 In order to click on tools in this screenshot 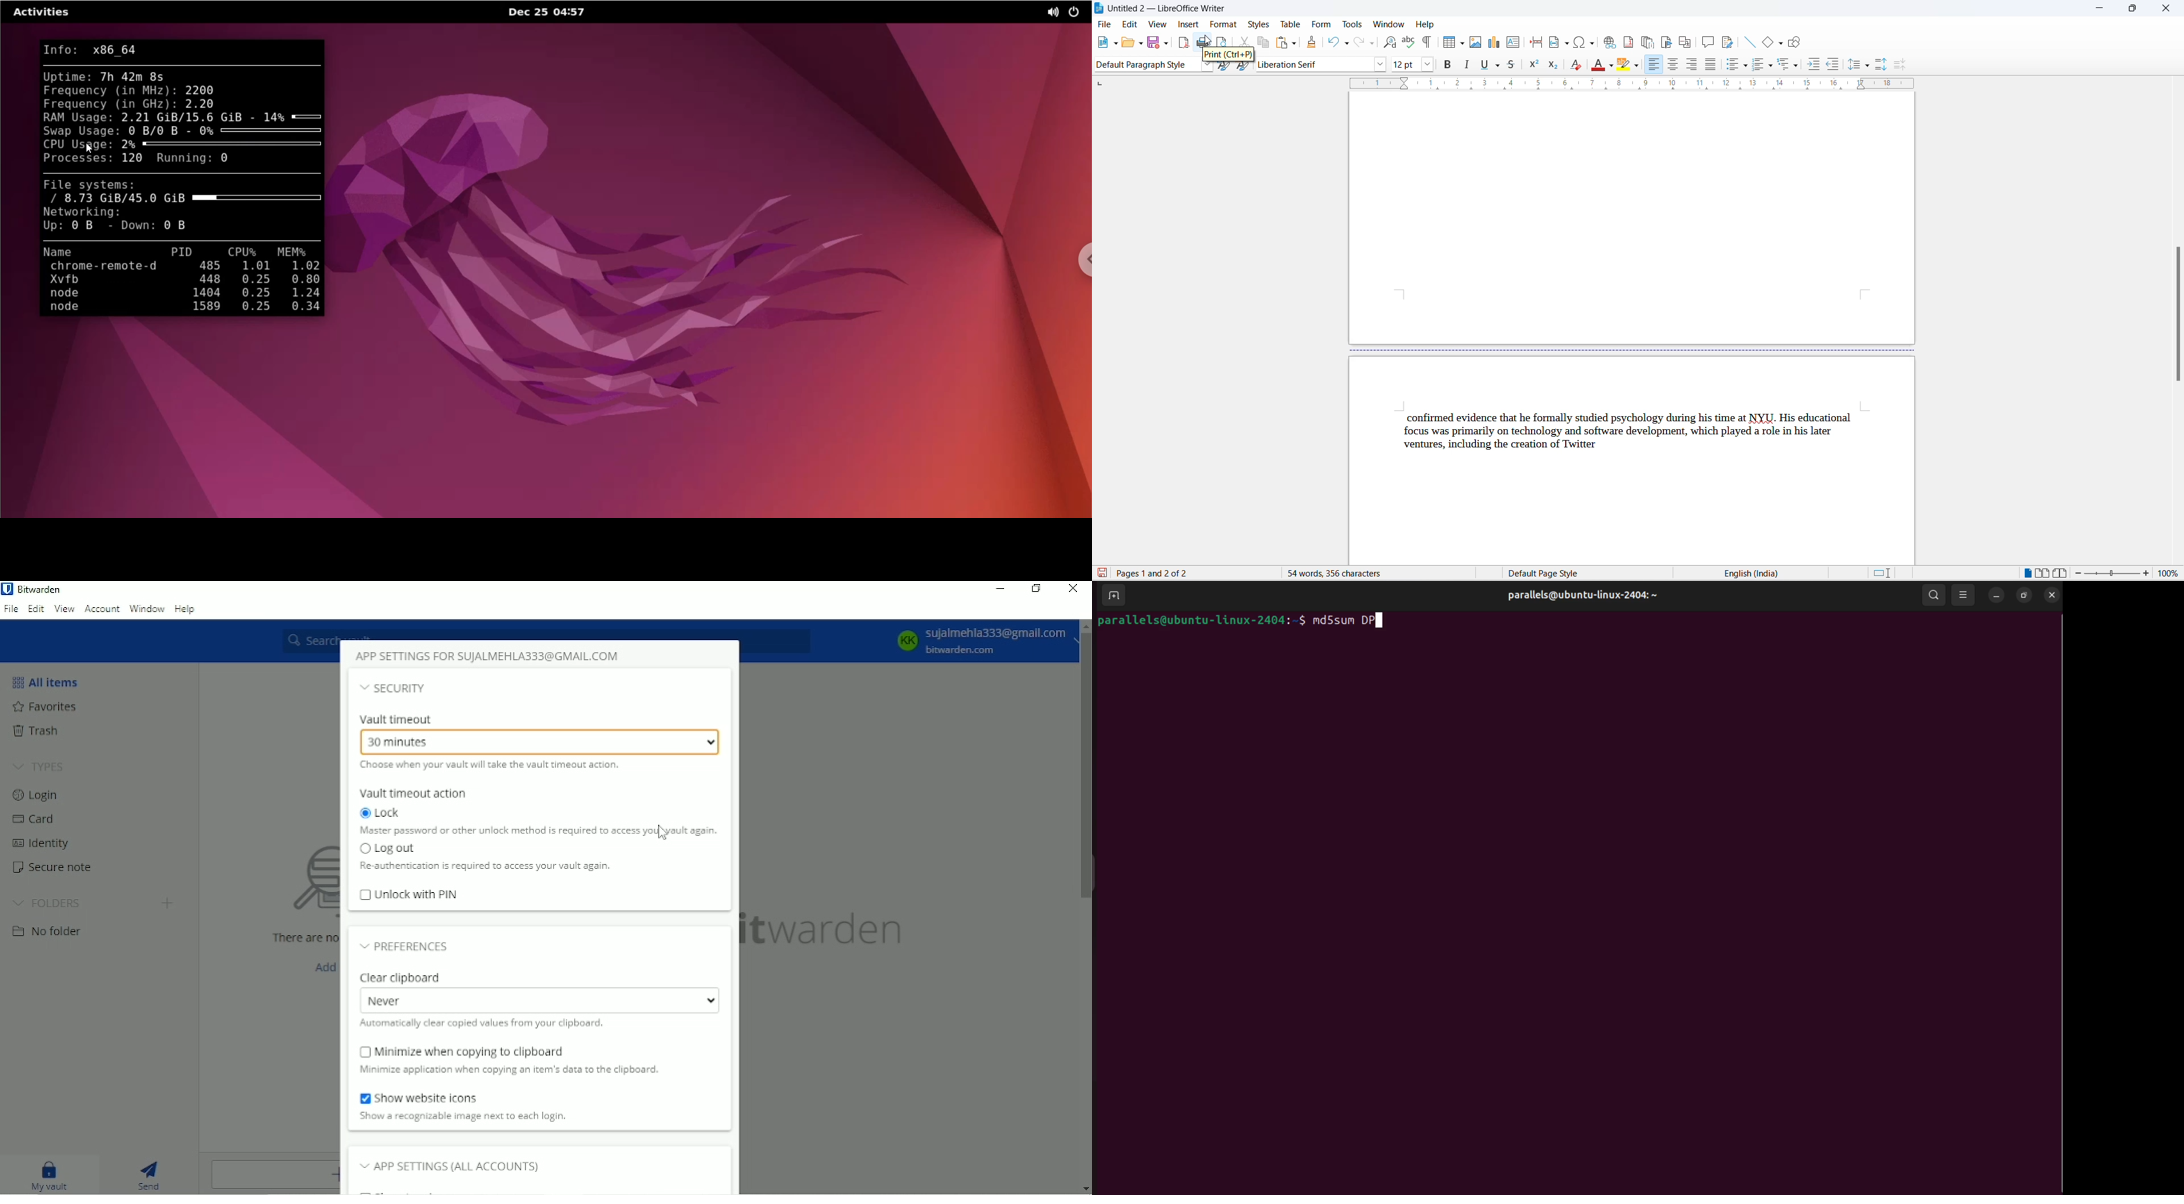, I will do `click(1353, 24)`.